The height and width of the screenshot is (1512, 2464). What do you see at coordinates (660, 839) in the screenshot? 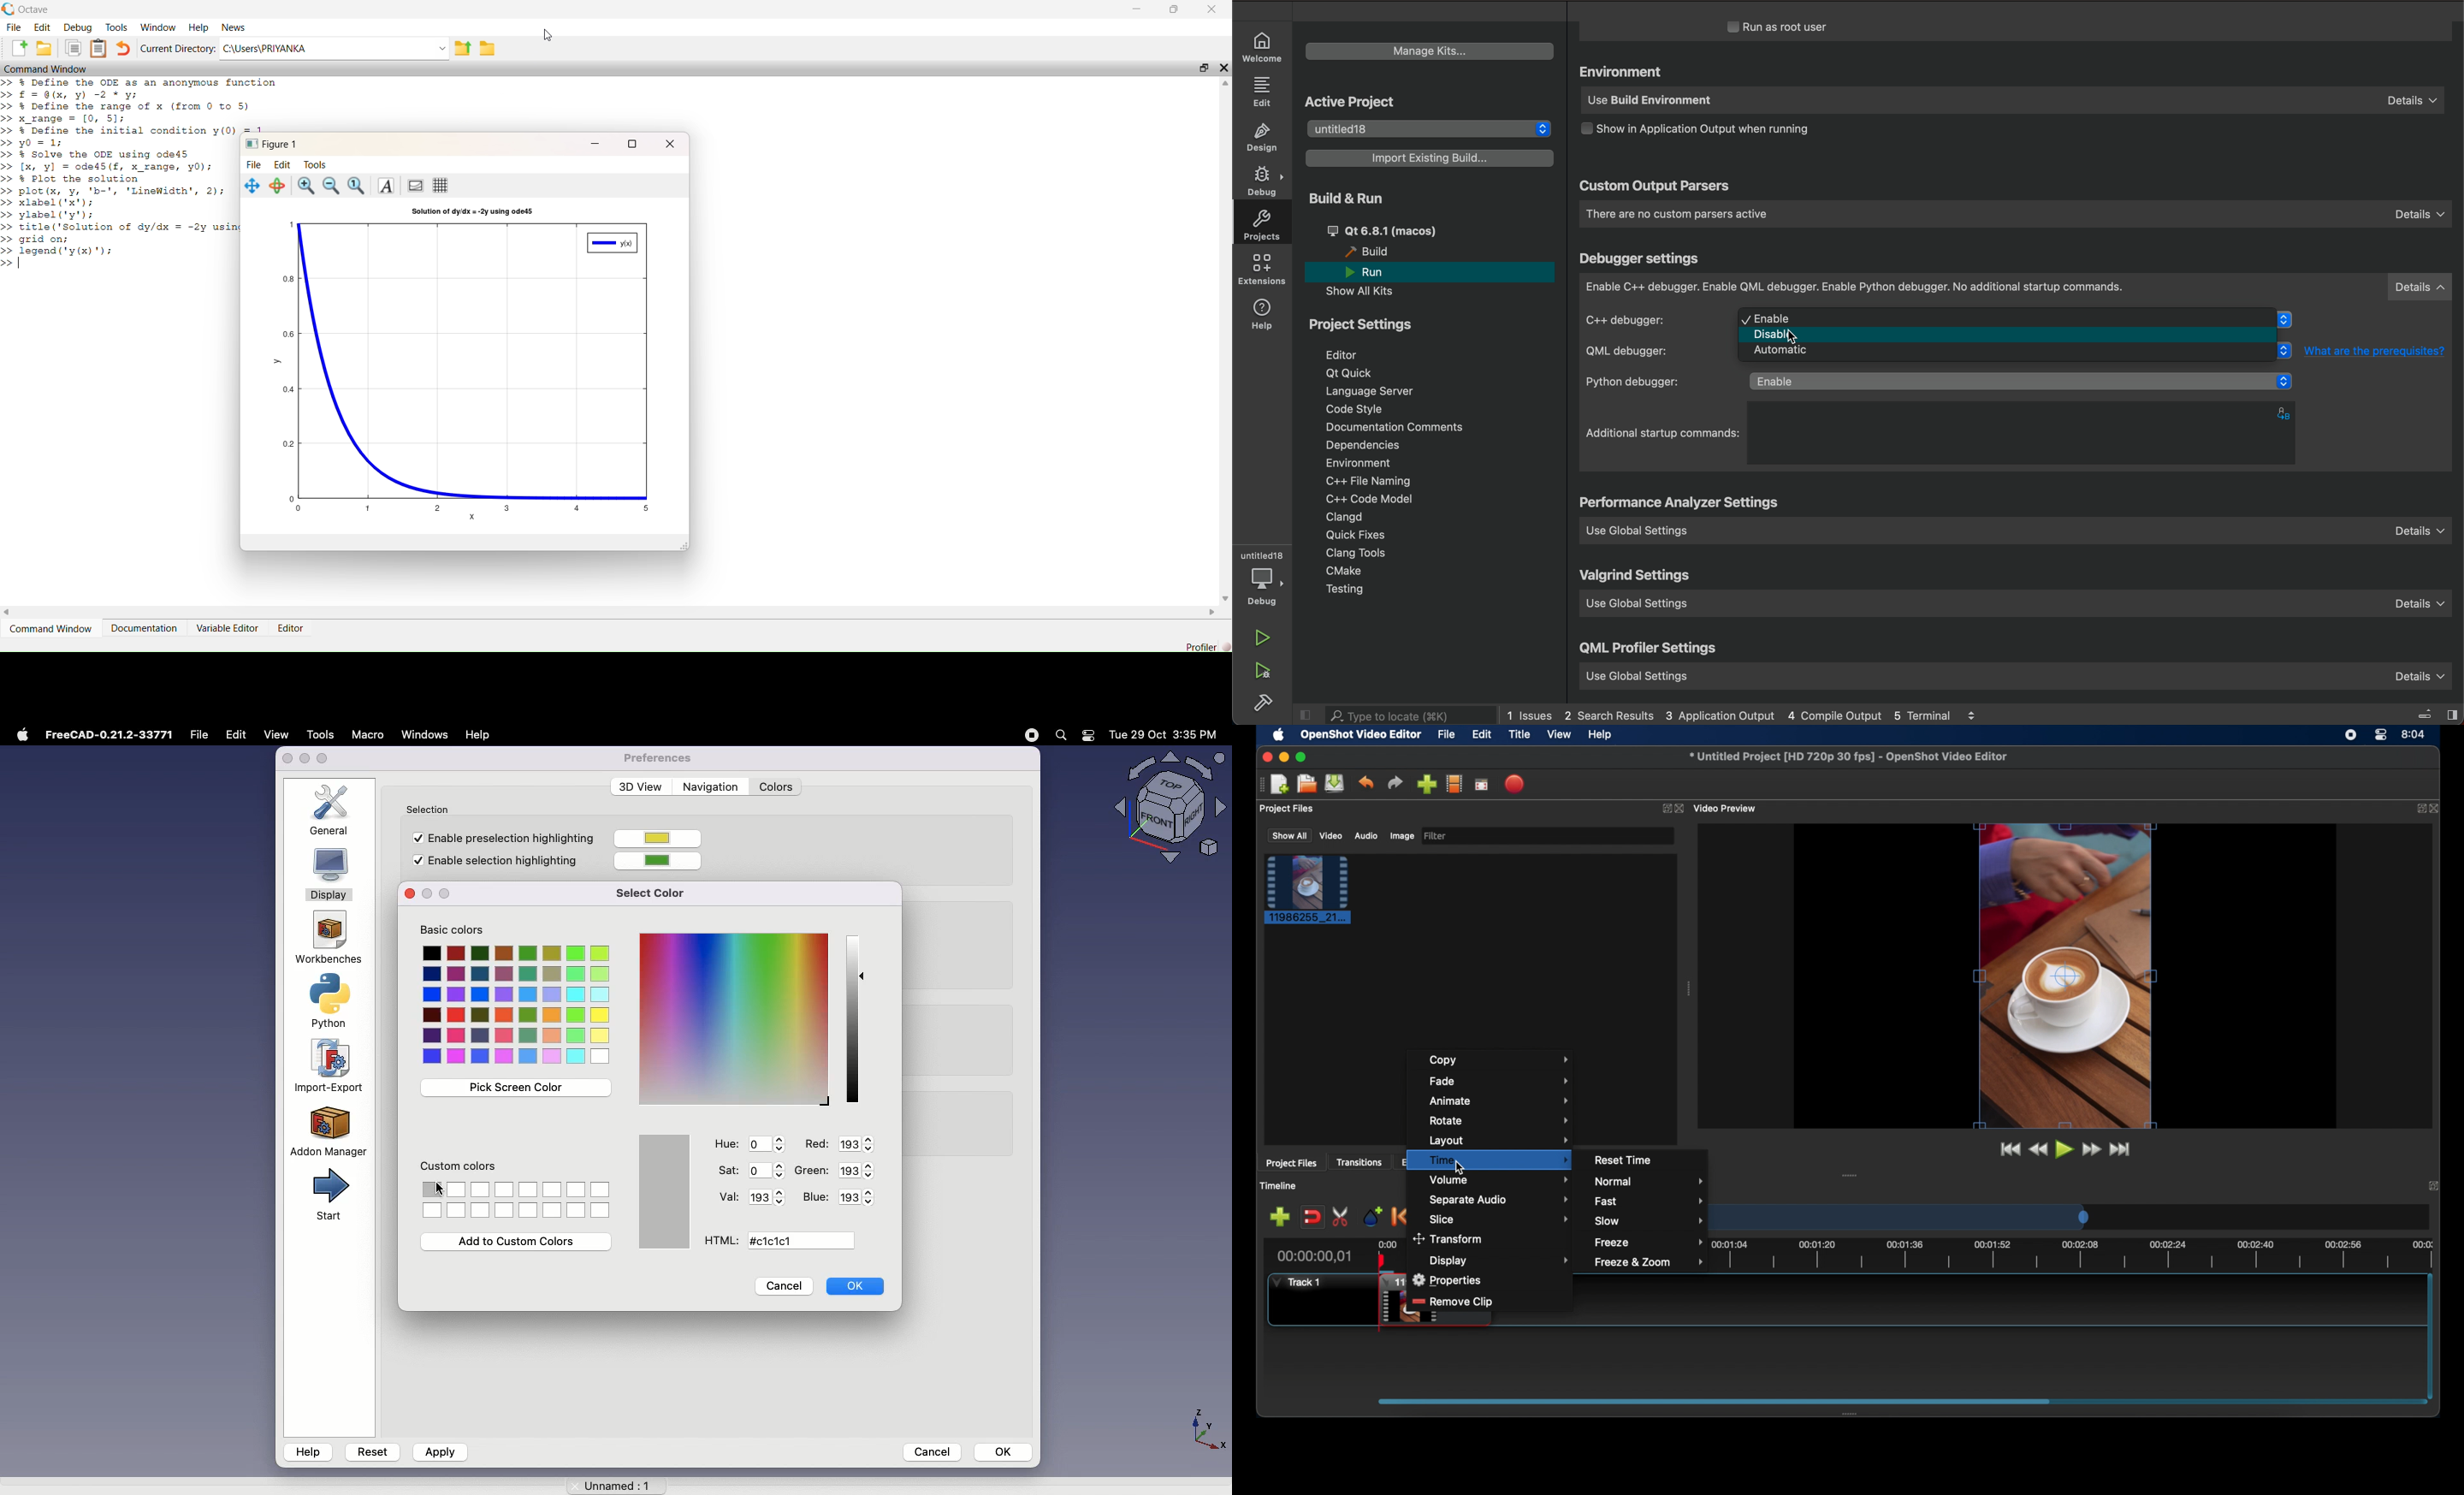
I see `color` at bounding box center [660, 839].